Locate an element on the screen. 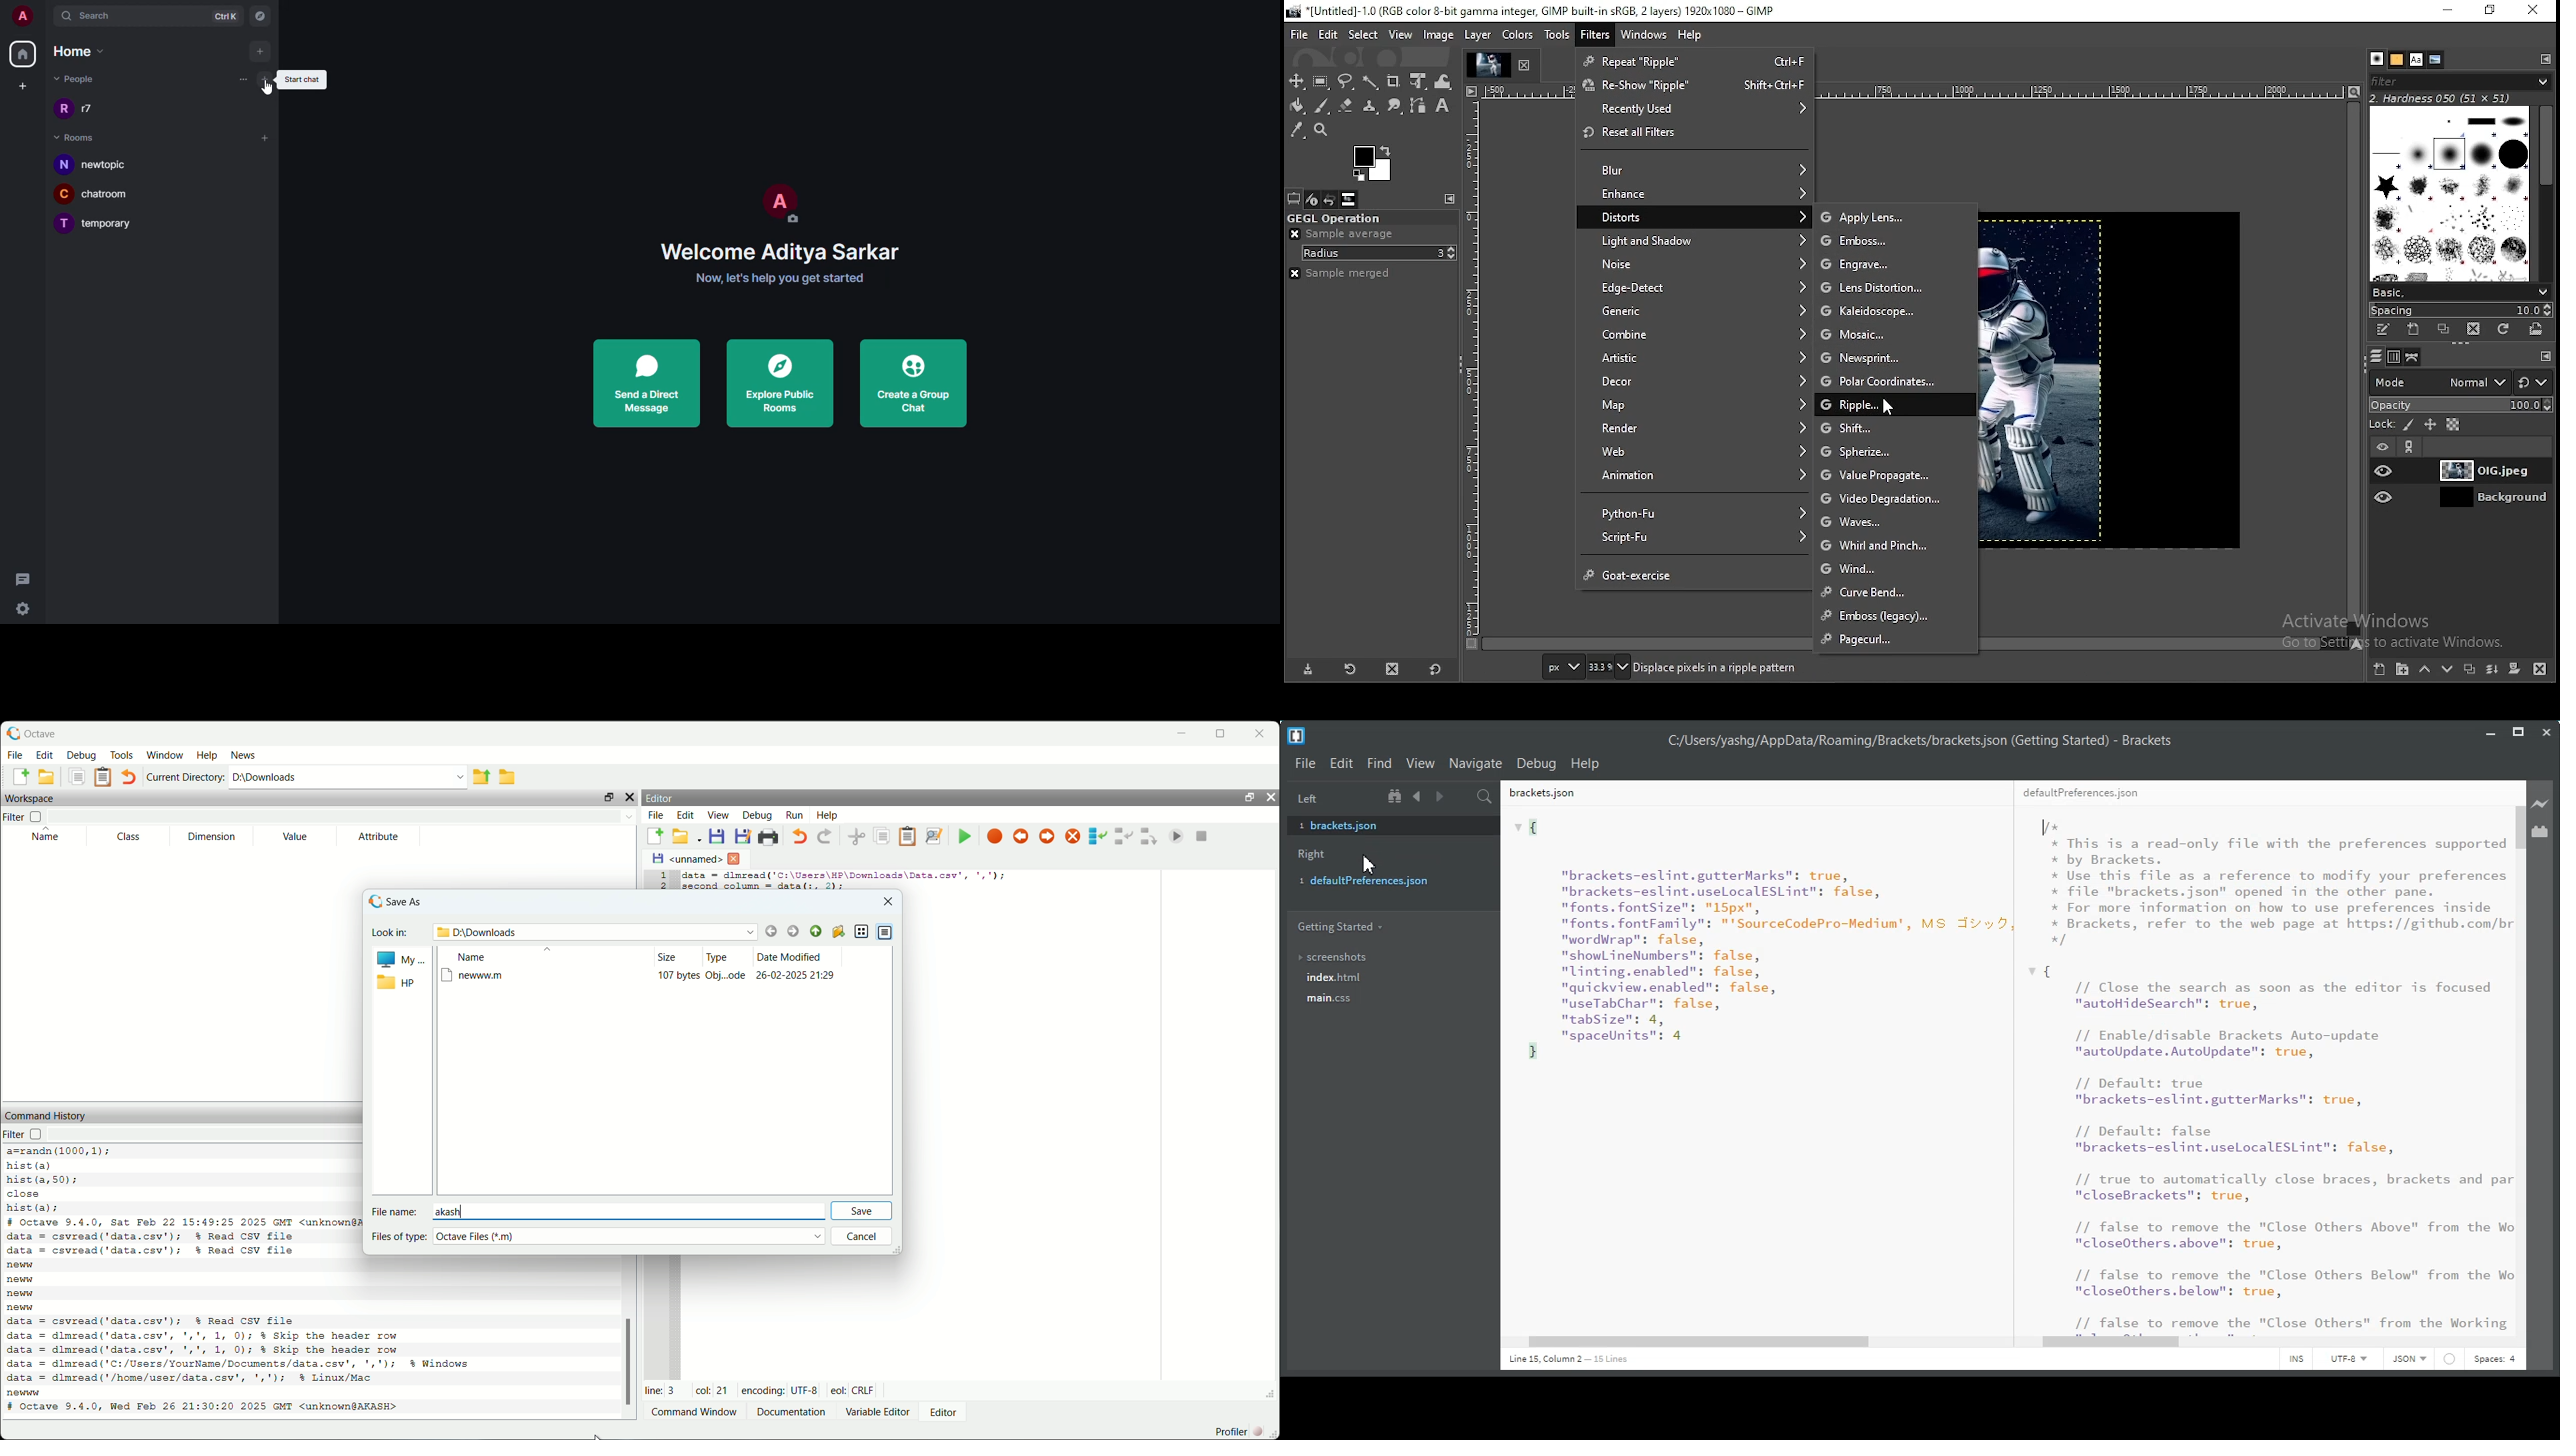 This screenshot has width=2576, height=1456. main.css is located at coordinates (1388, 1004).